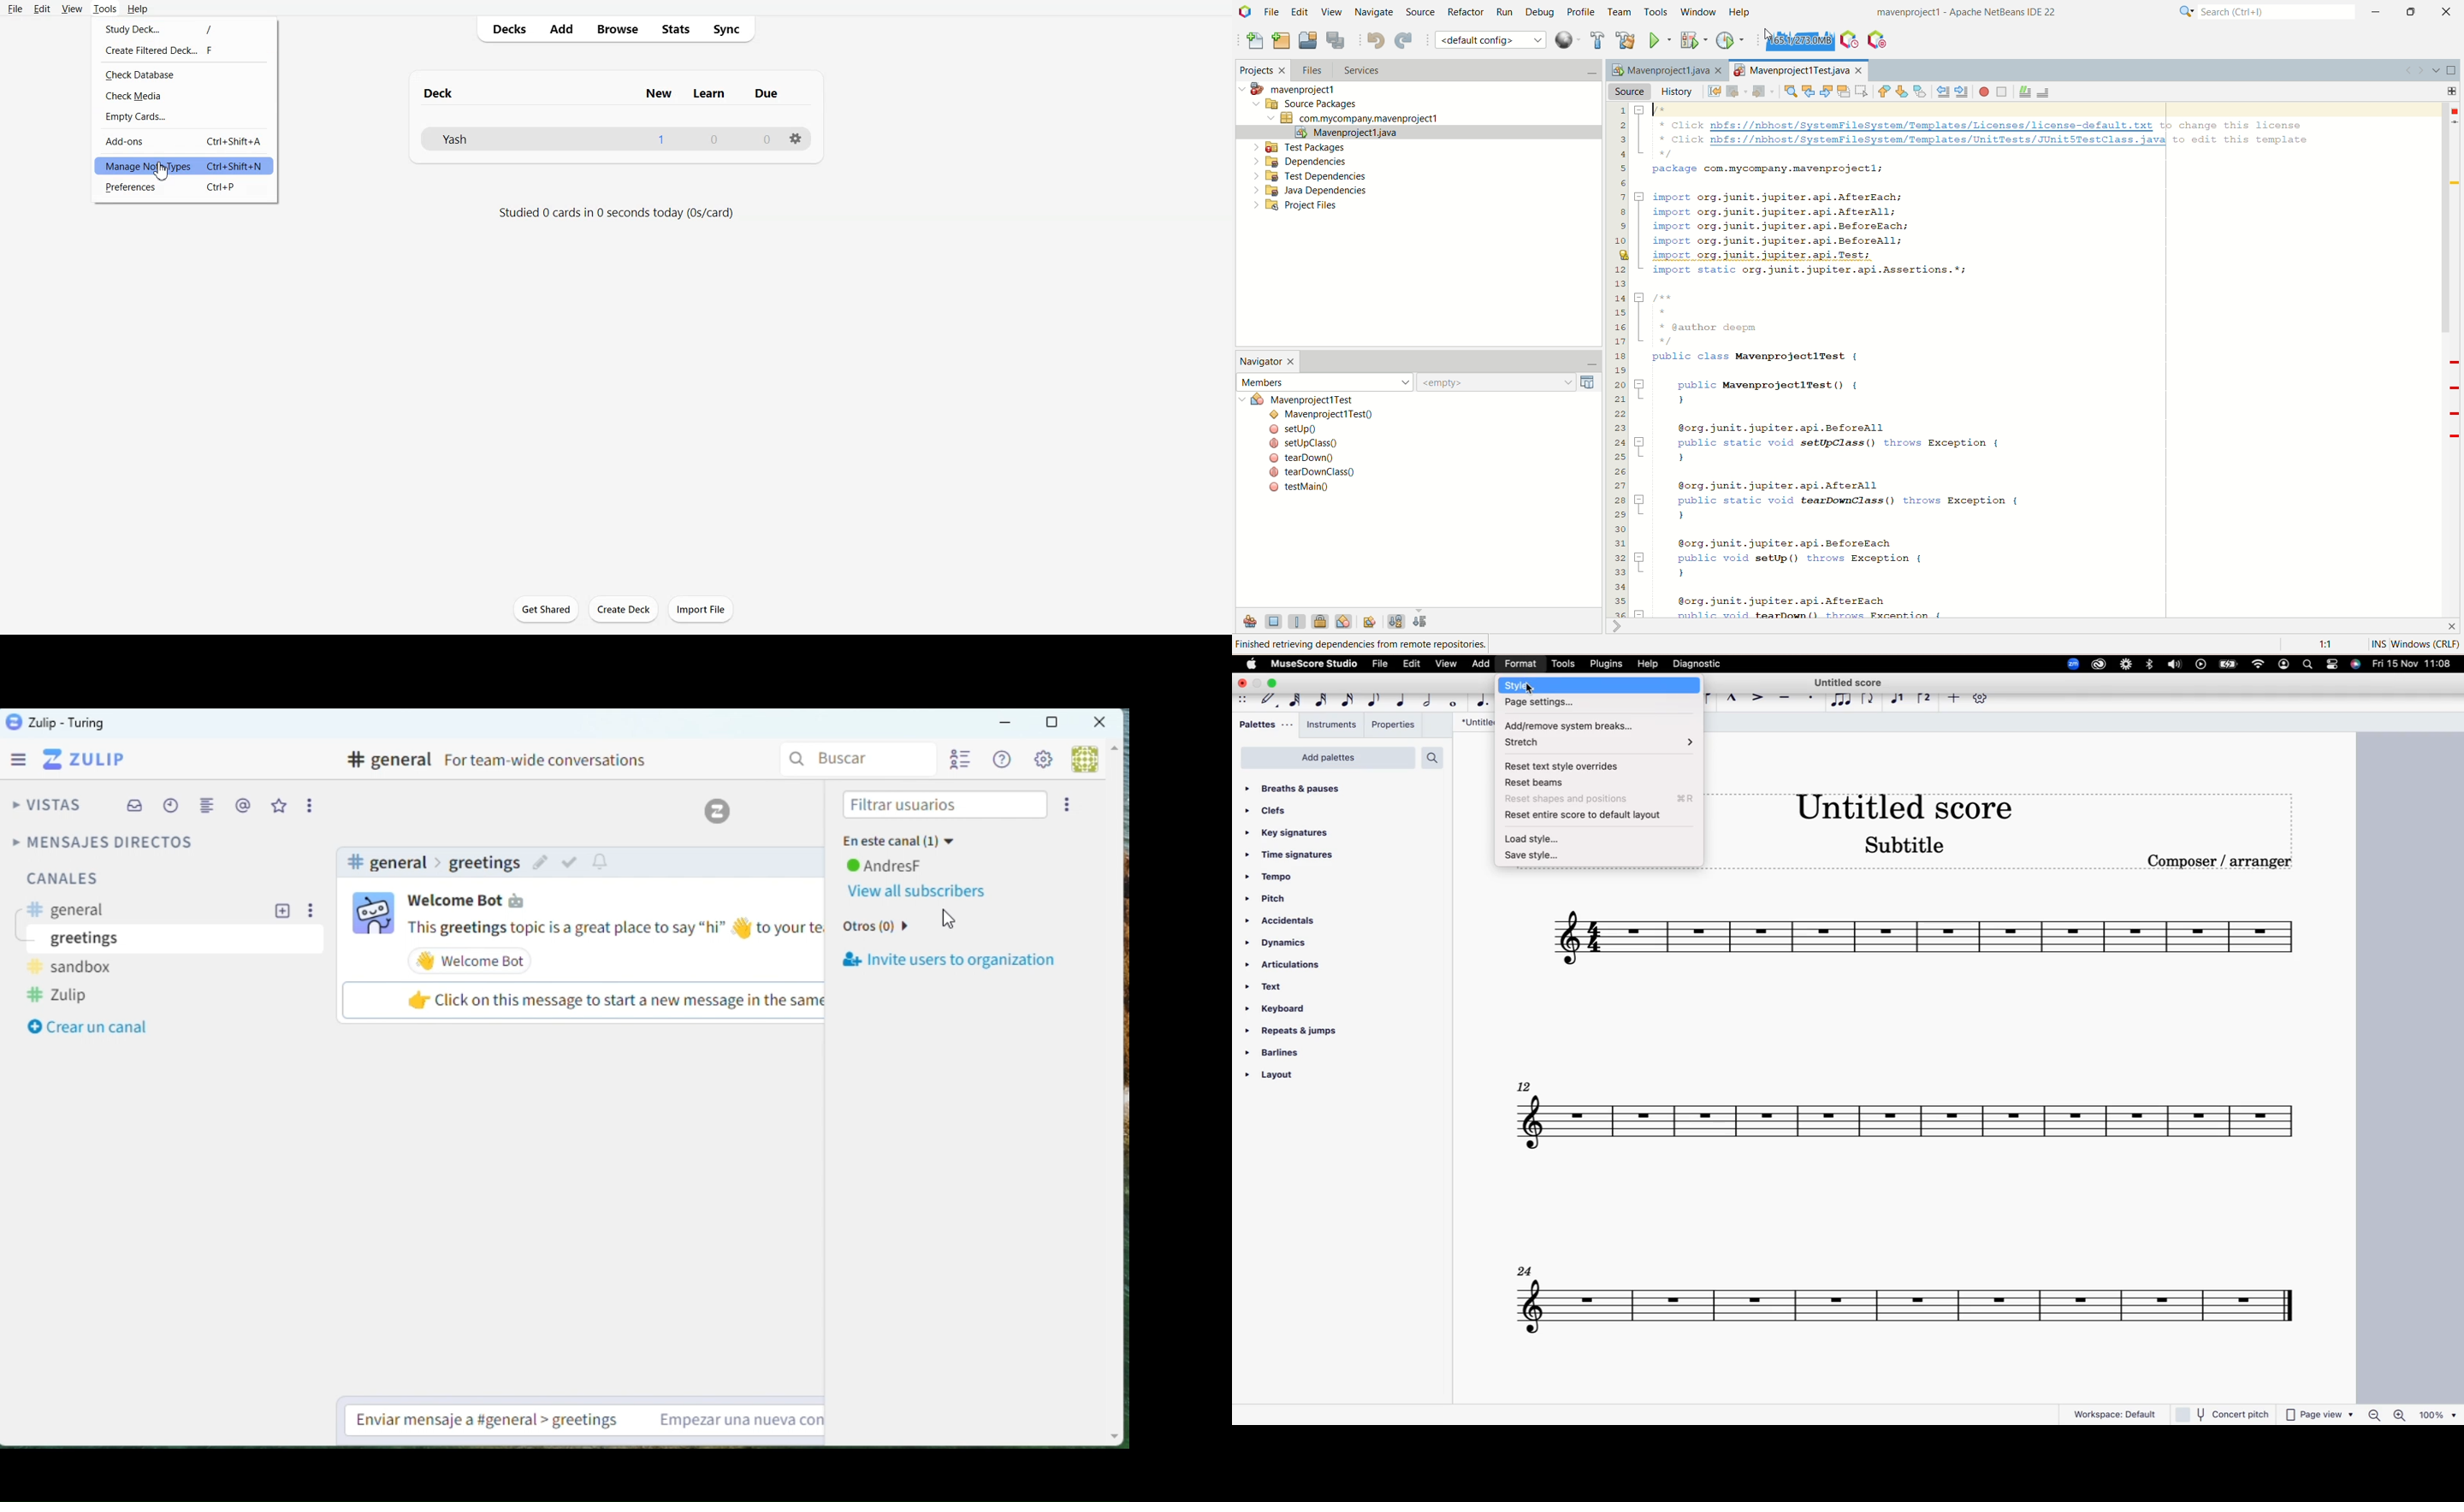 The image size is (2464, 1512). I want to click on repeats & jumps, so click(1297, 1031).